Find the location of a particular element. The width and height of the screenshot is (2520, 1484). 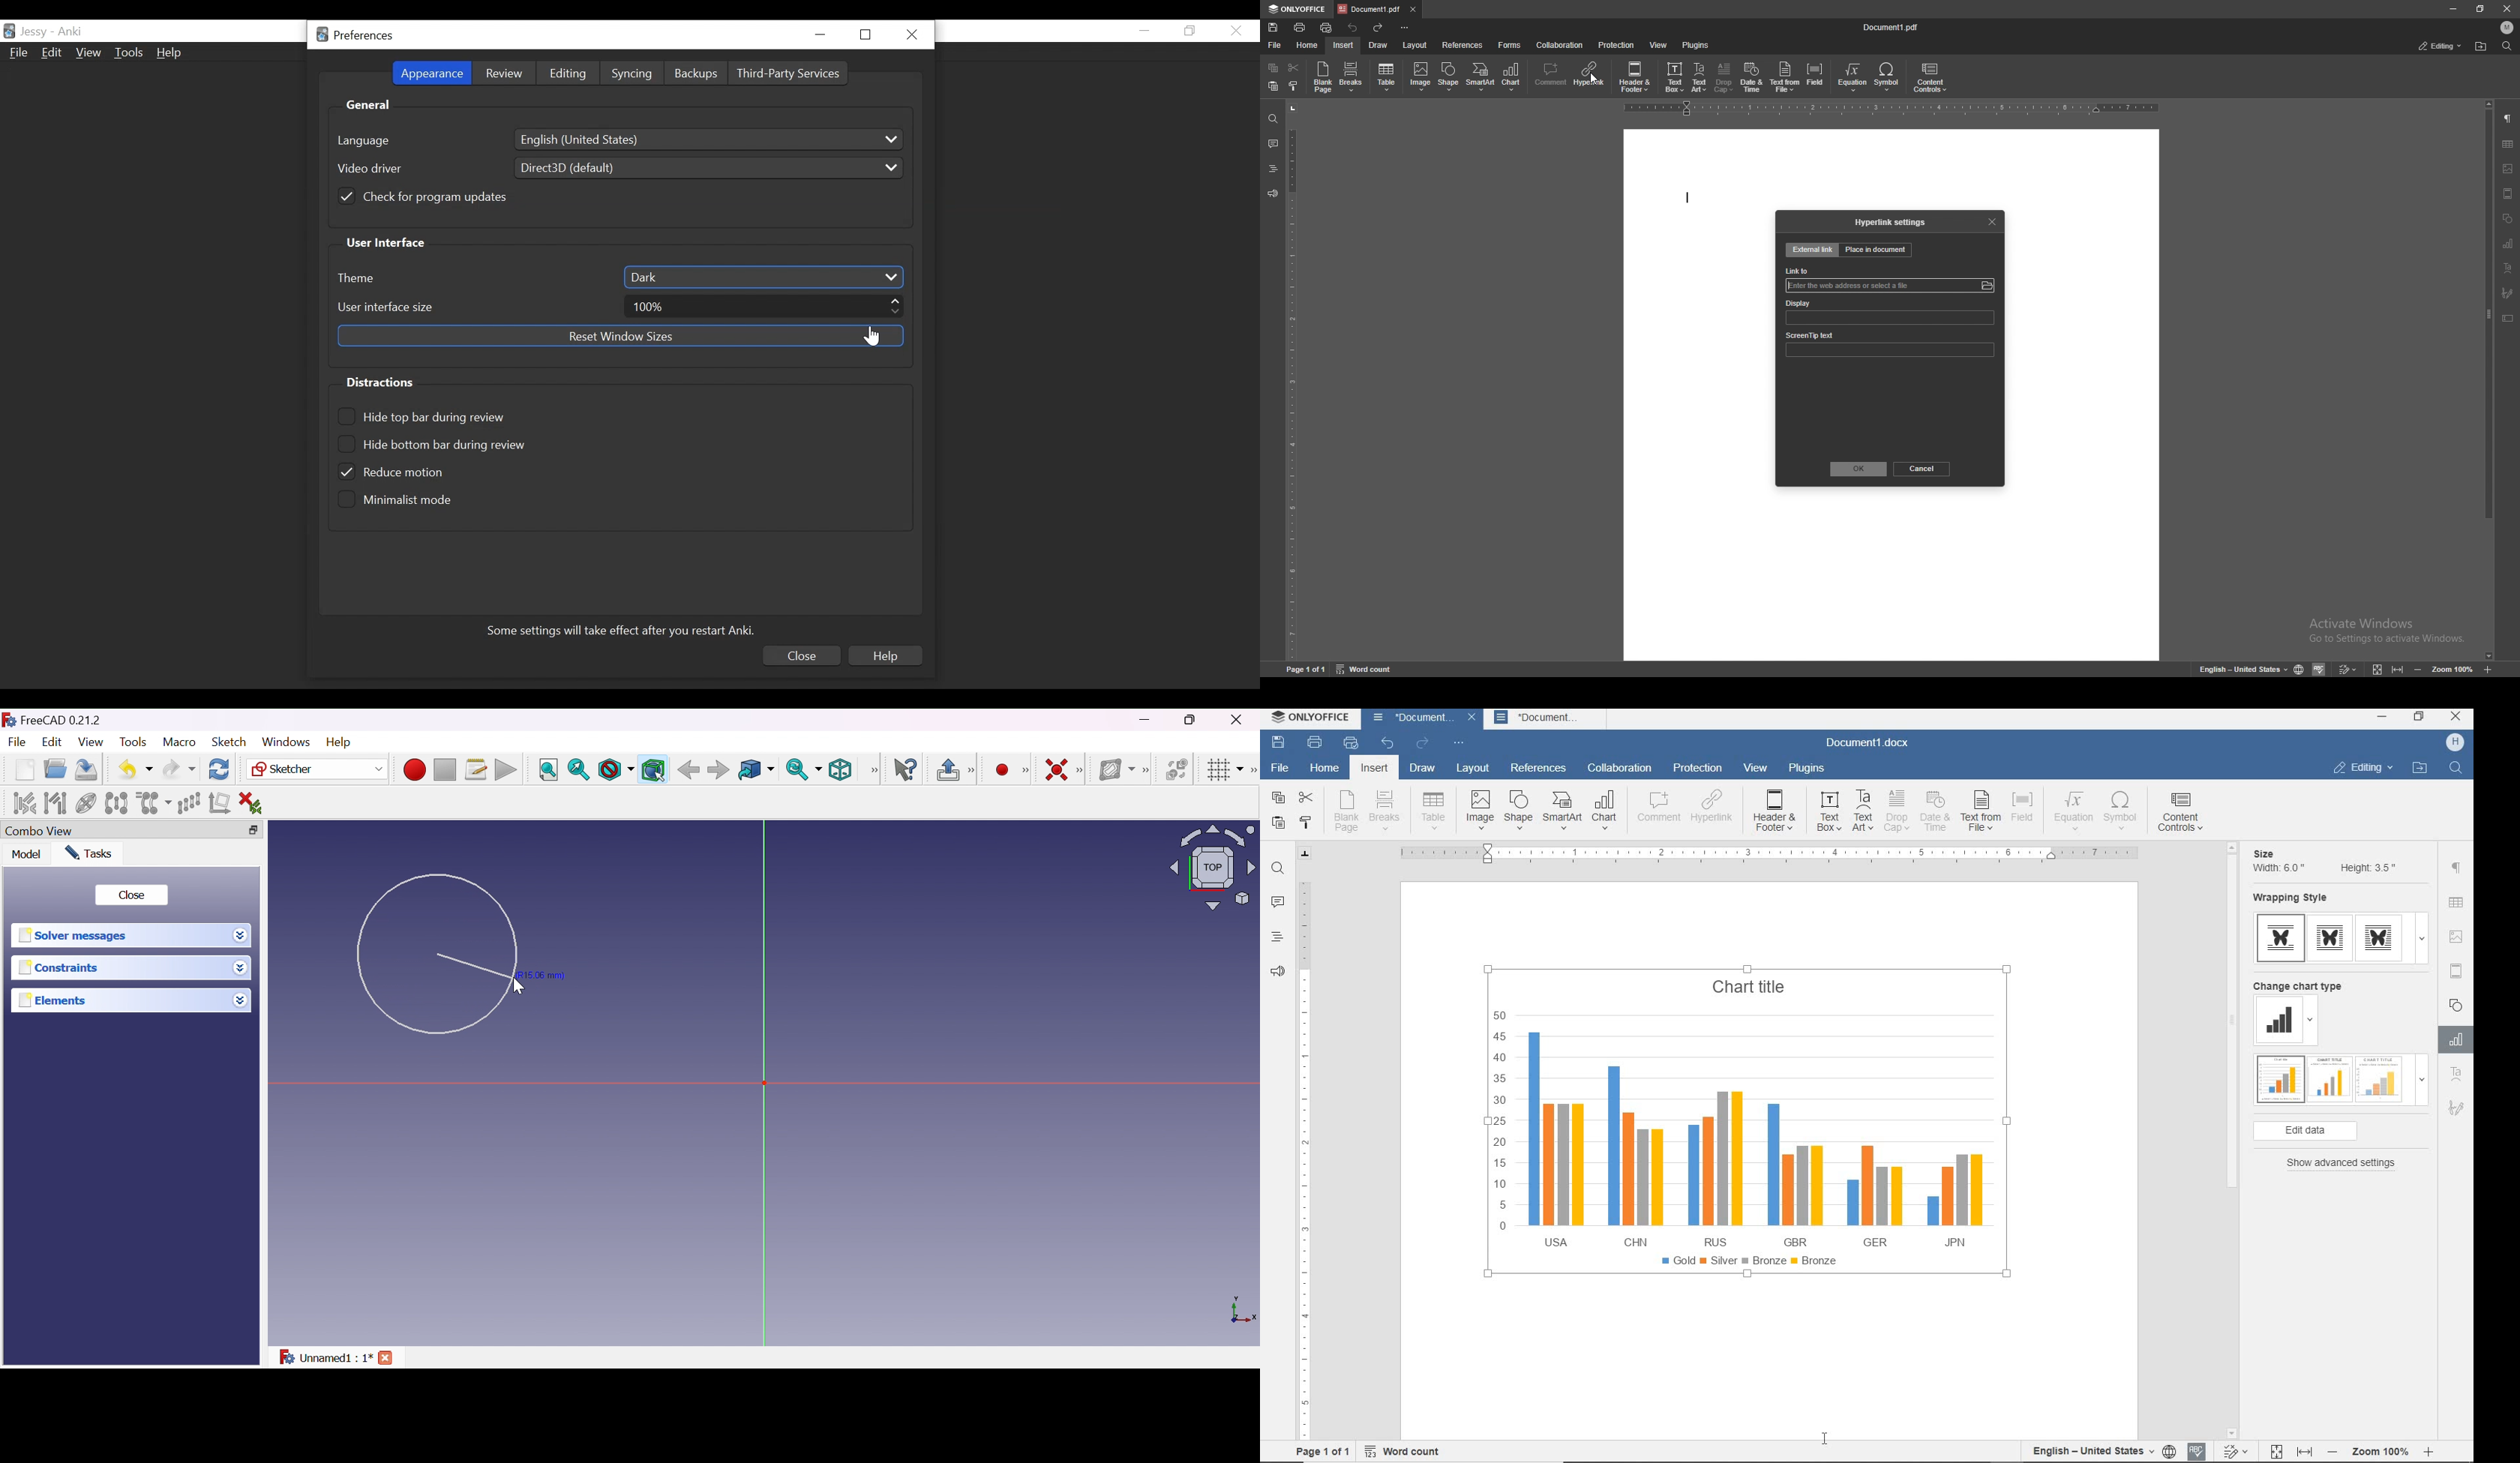

Draw style is located at coordinates (616, 770).